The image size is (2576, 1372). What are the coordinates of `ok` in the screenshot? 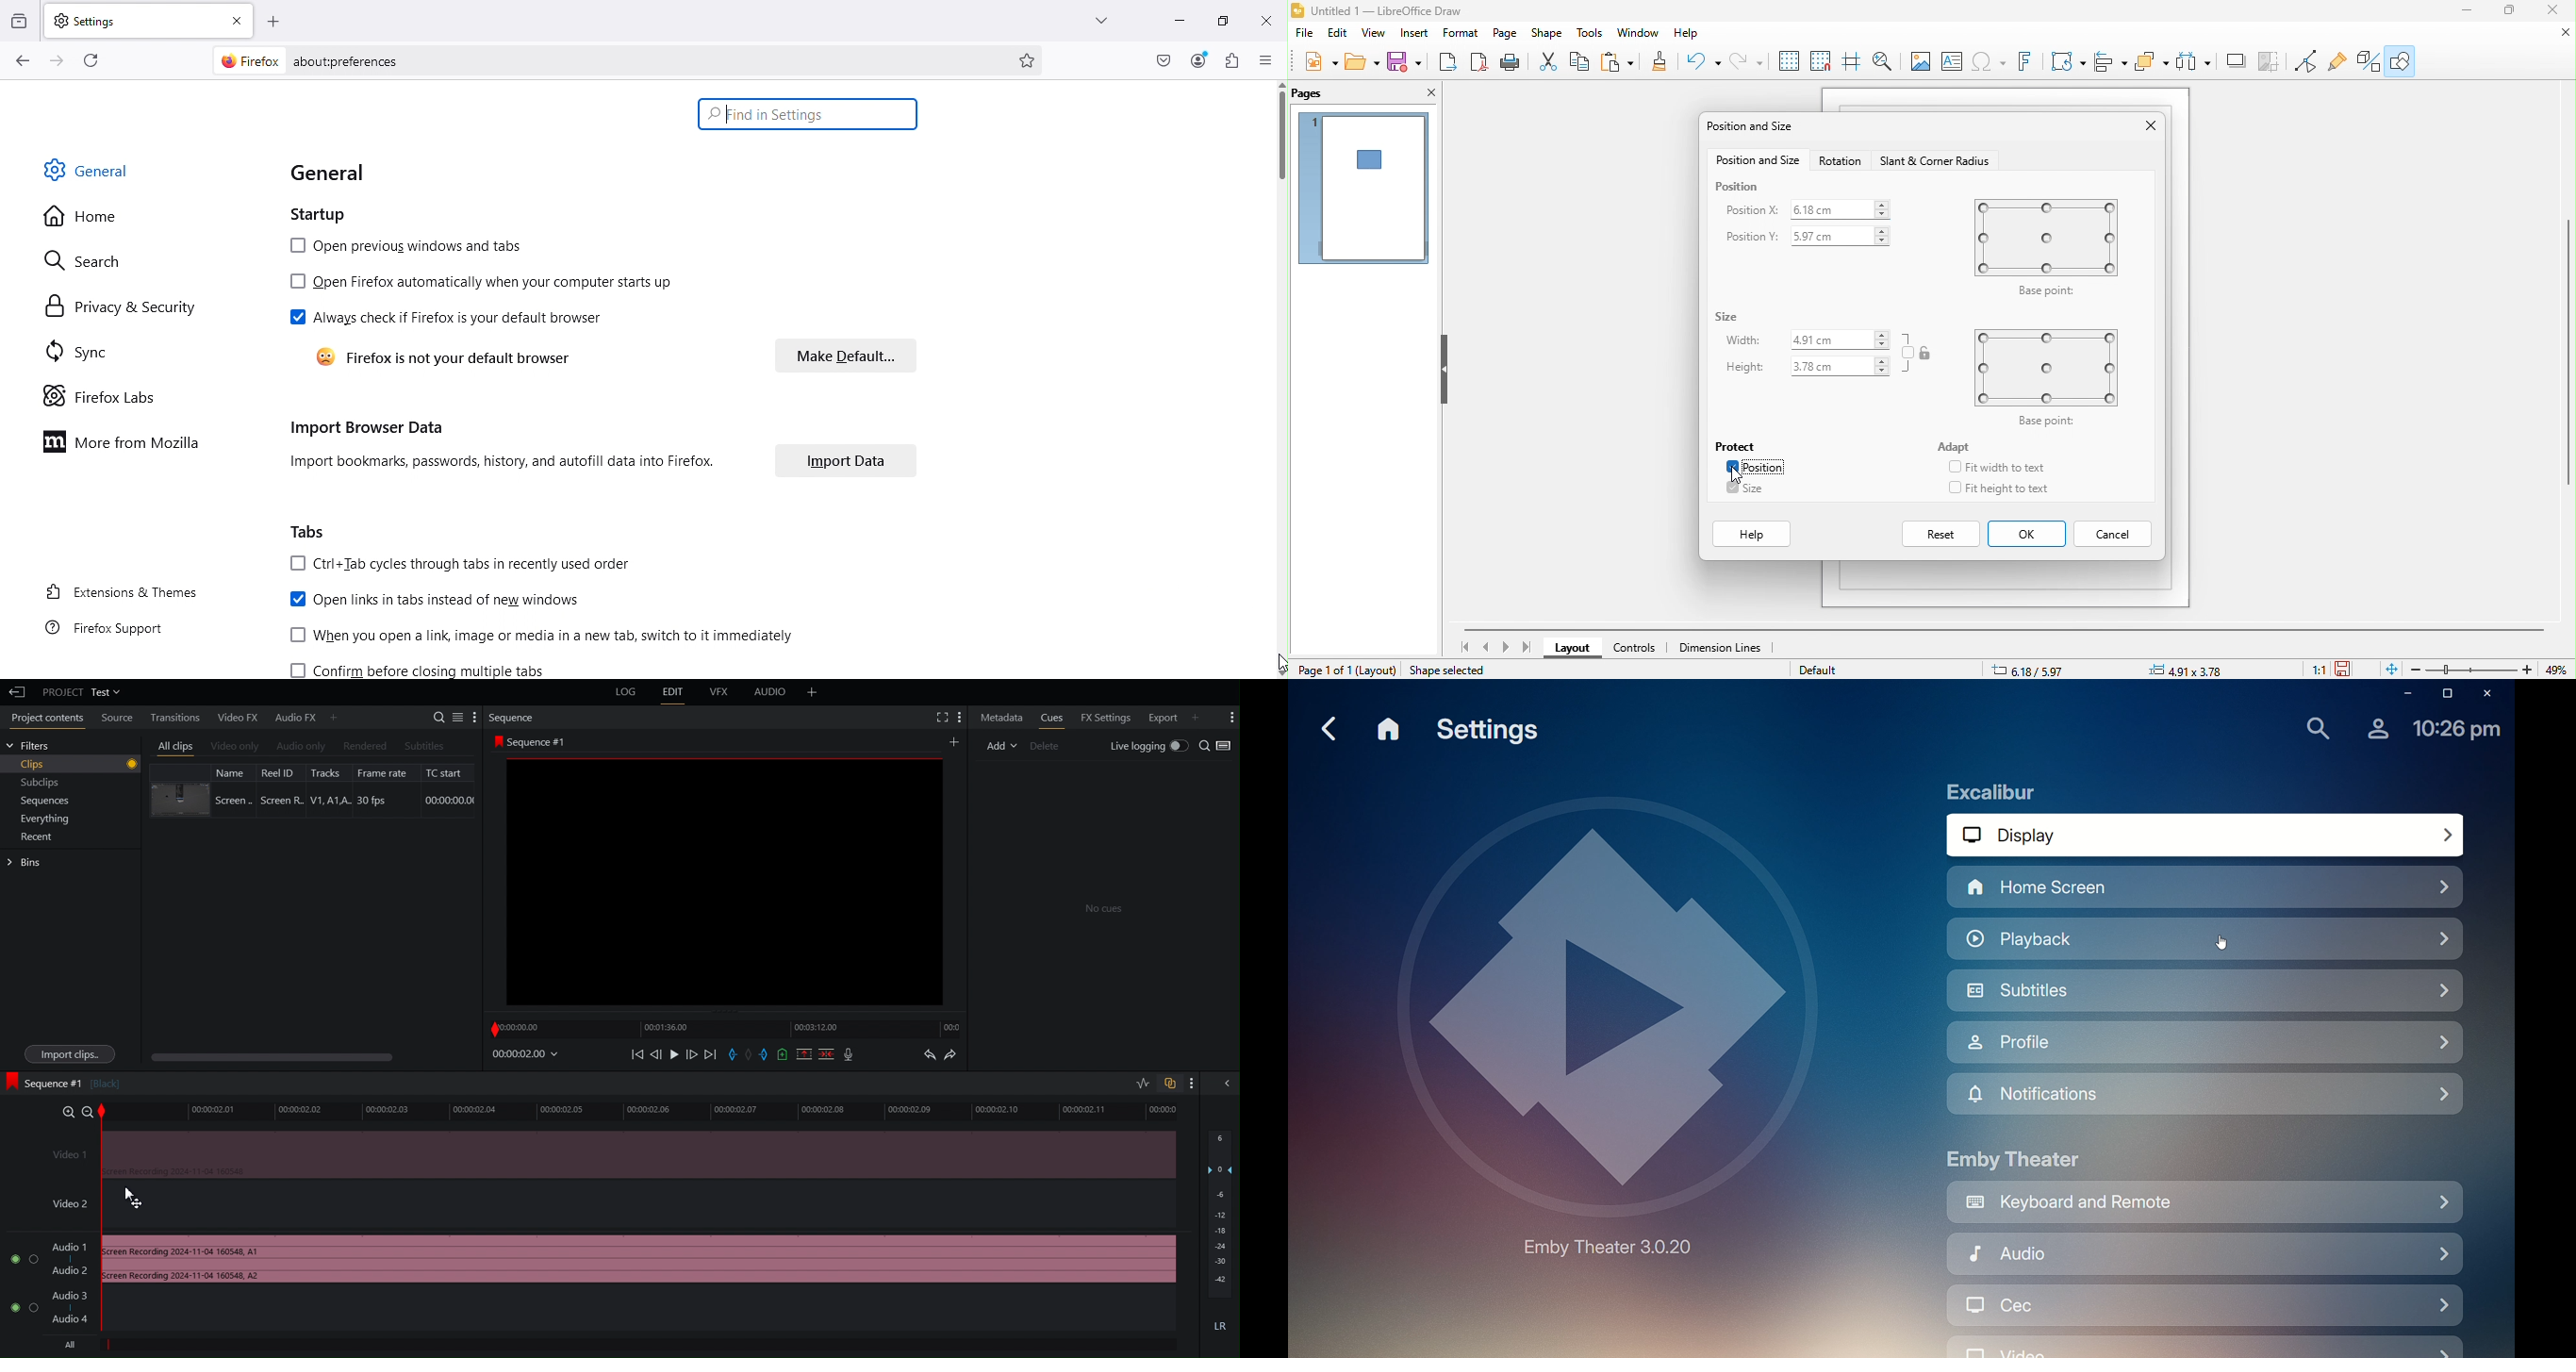 It's located at (2026, 535).